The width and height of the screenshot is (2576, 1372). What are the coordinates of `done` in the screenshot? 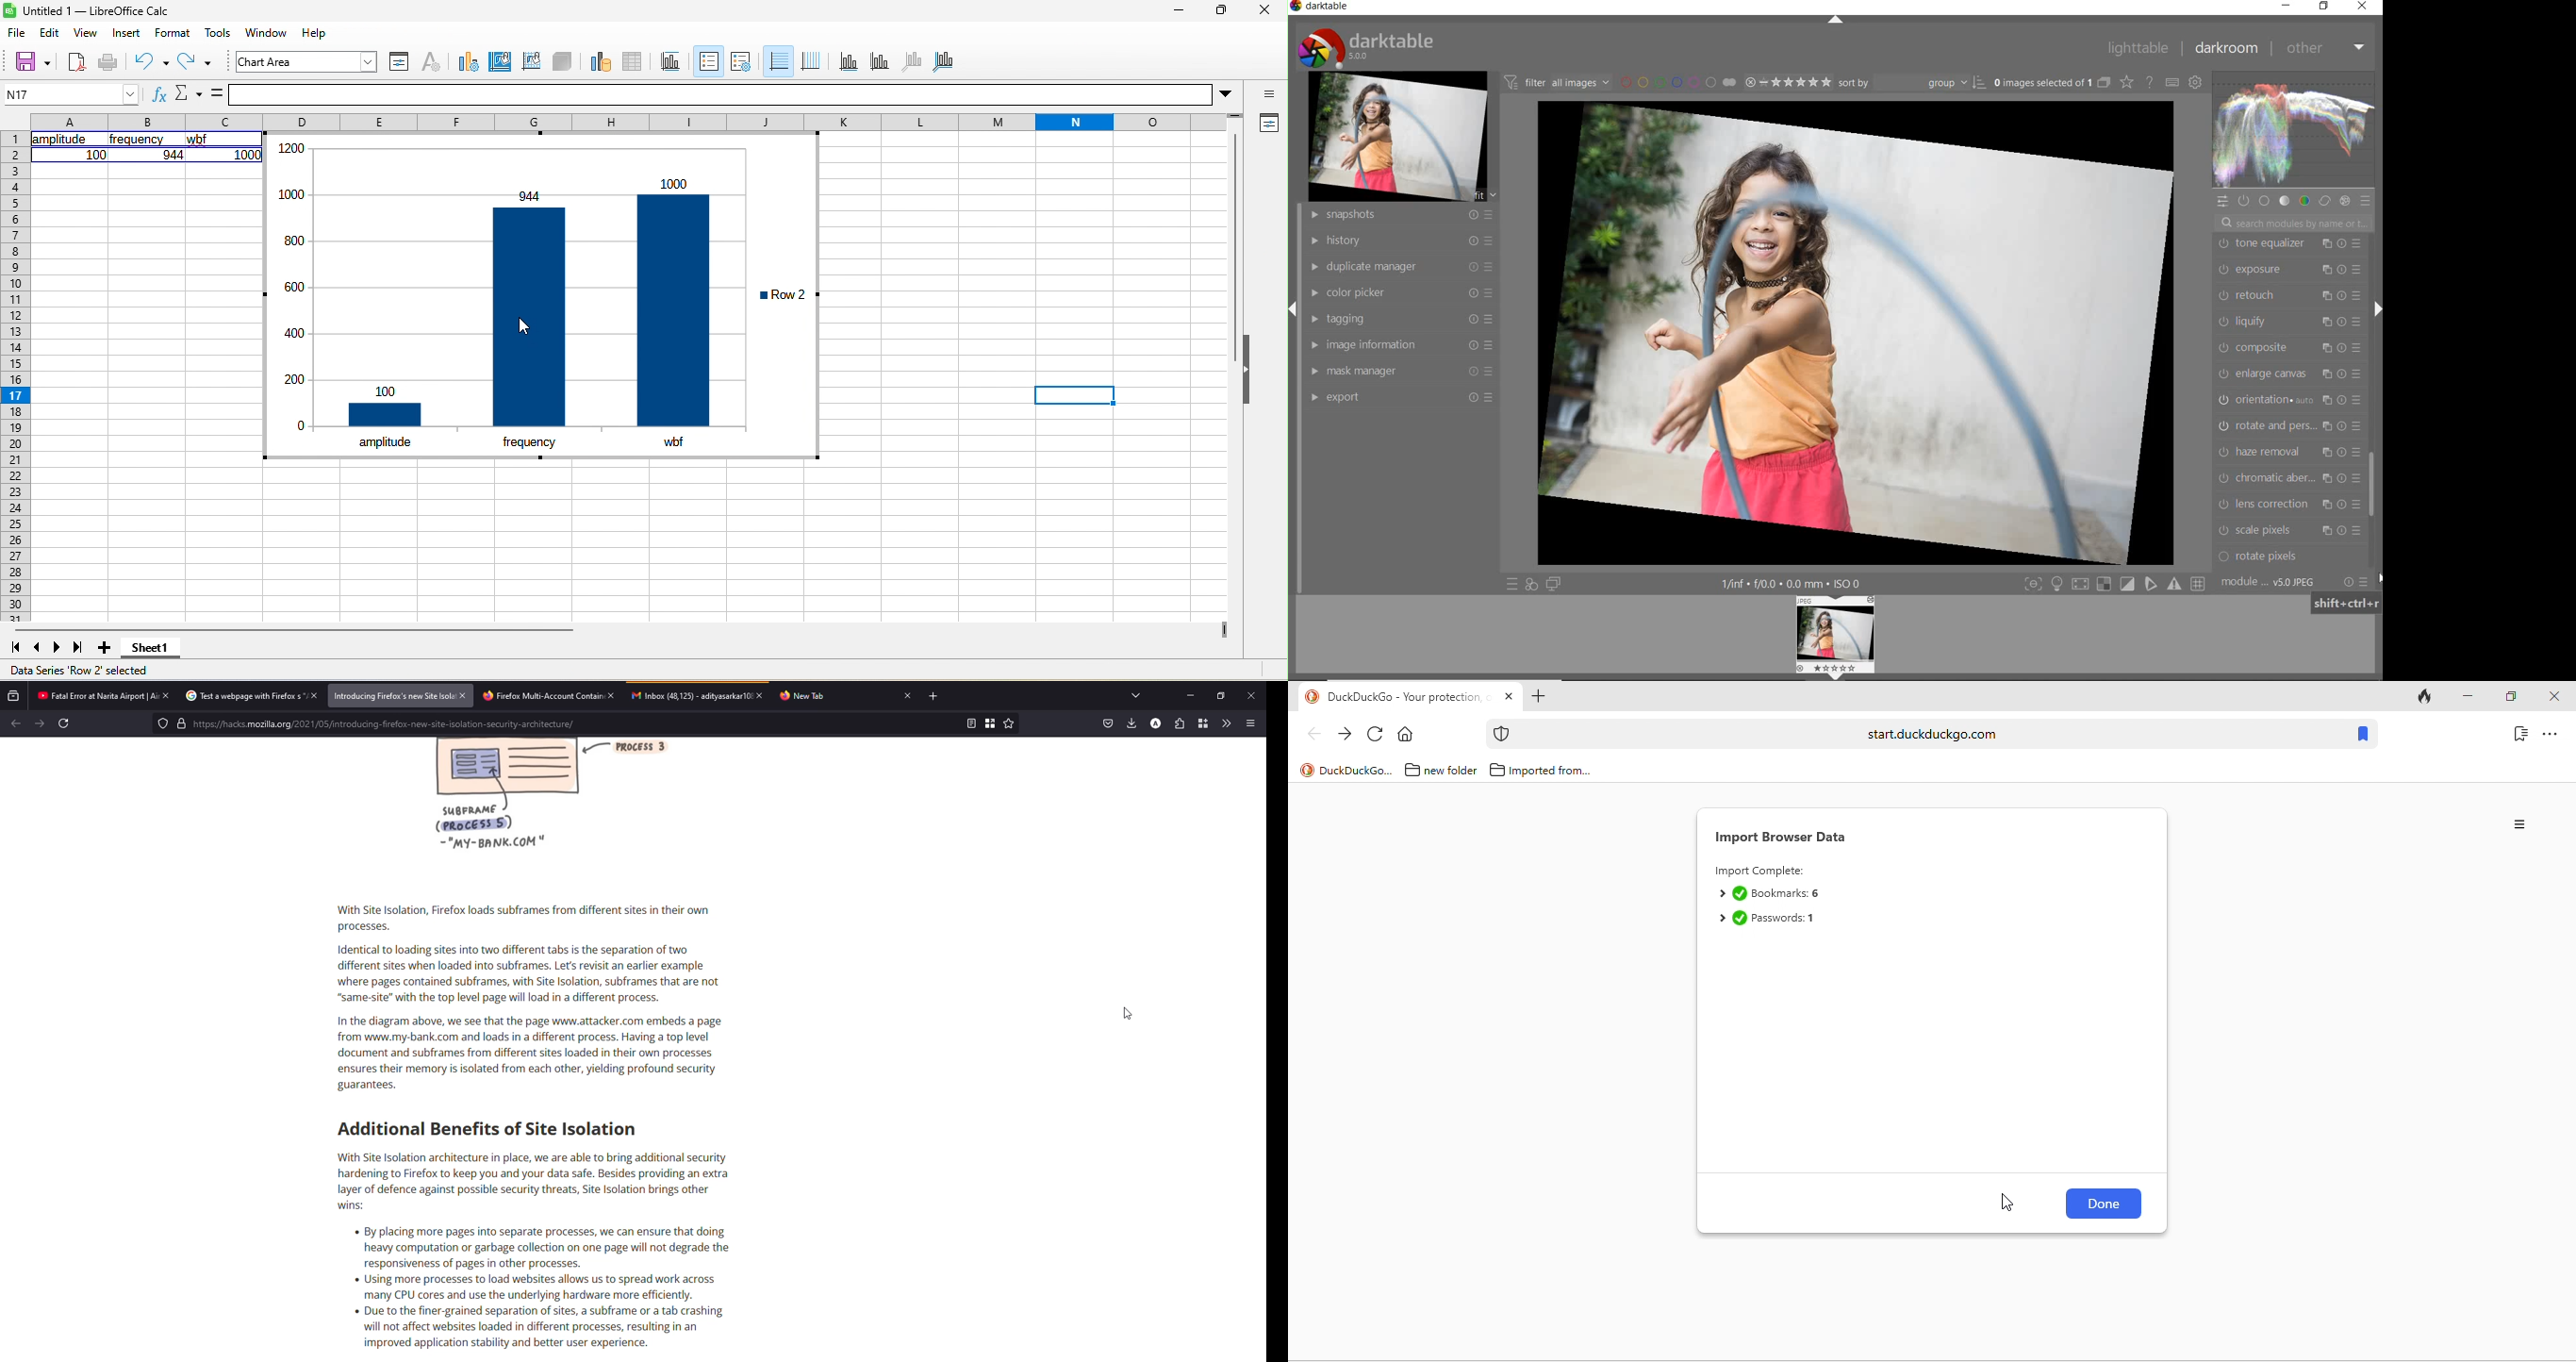 It's located at (1740, 918).